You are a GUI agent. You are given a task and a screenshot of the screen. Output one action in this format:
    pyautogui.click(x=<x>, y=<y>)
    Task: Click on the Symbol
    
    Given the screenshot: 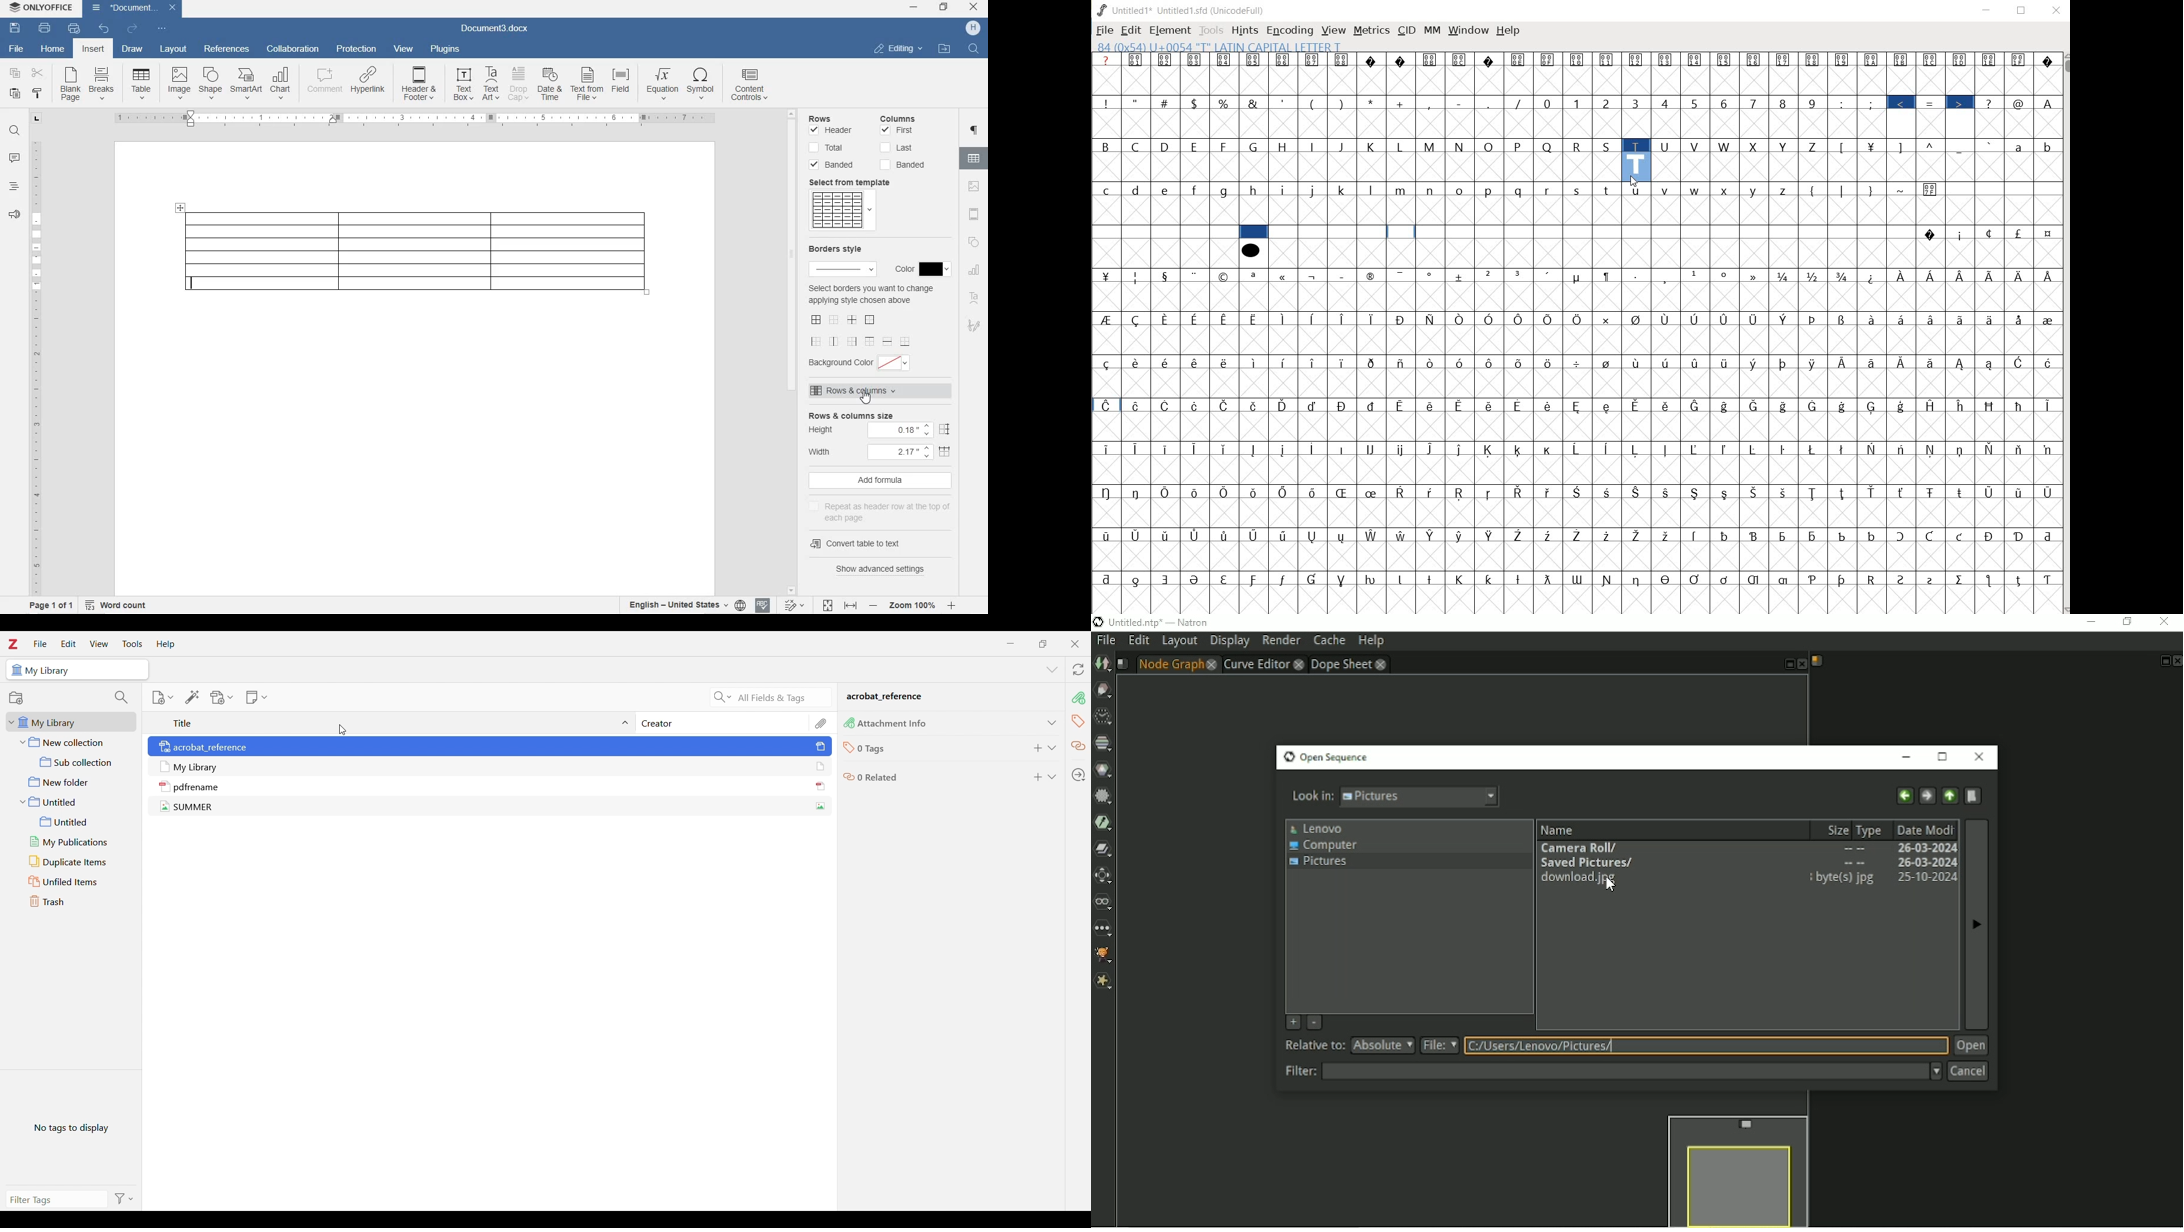 What is the action you would take?
    pyautogui.click(x=1786, y=493)
    